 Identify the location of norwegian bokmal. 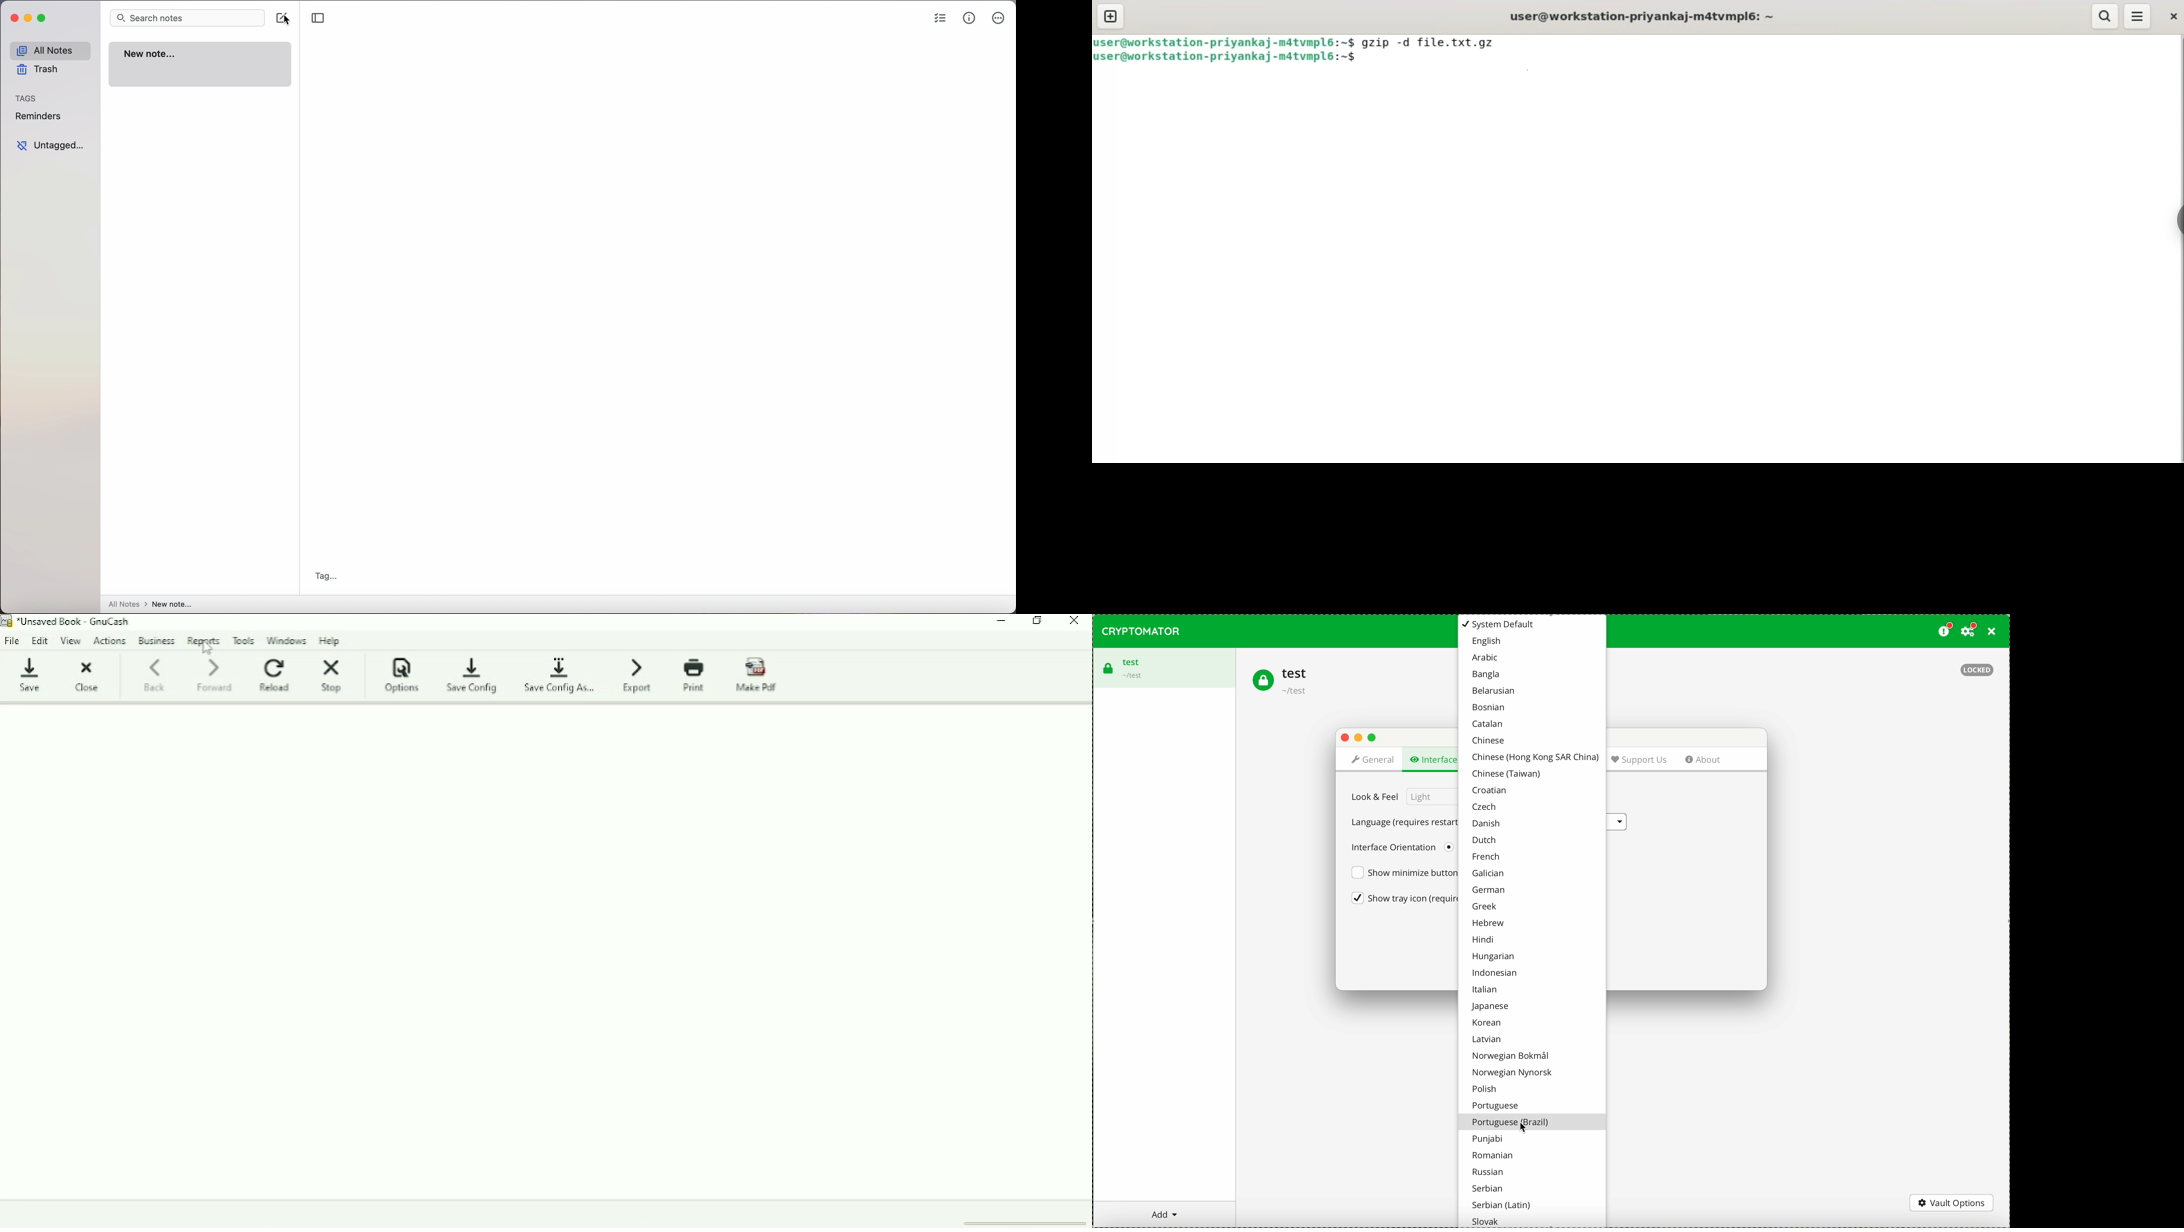
(1520, 1056).